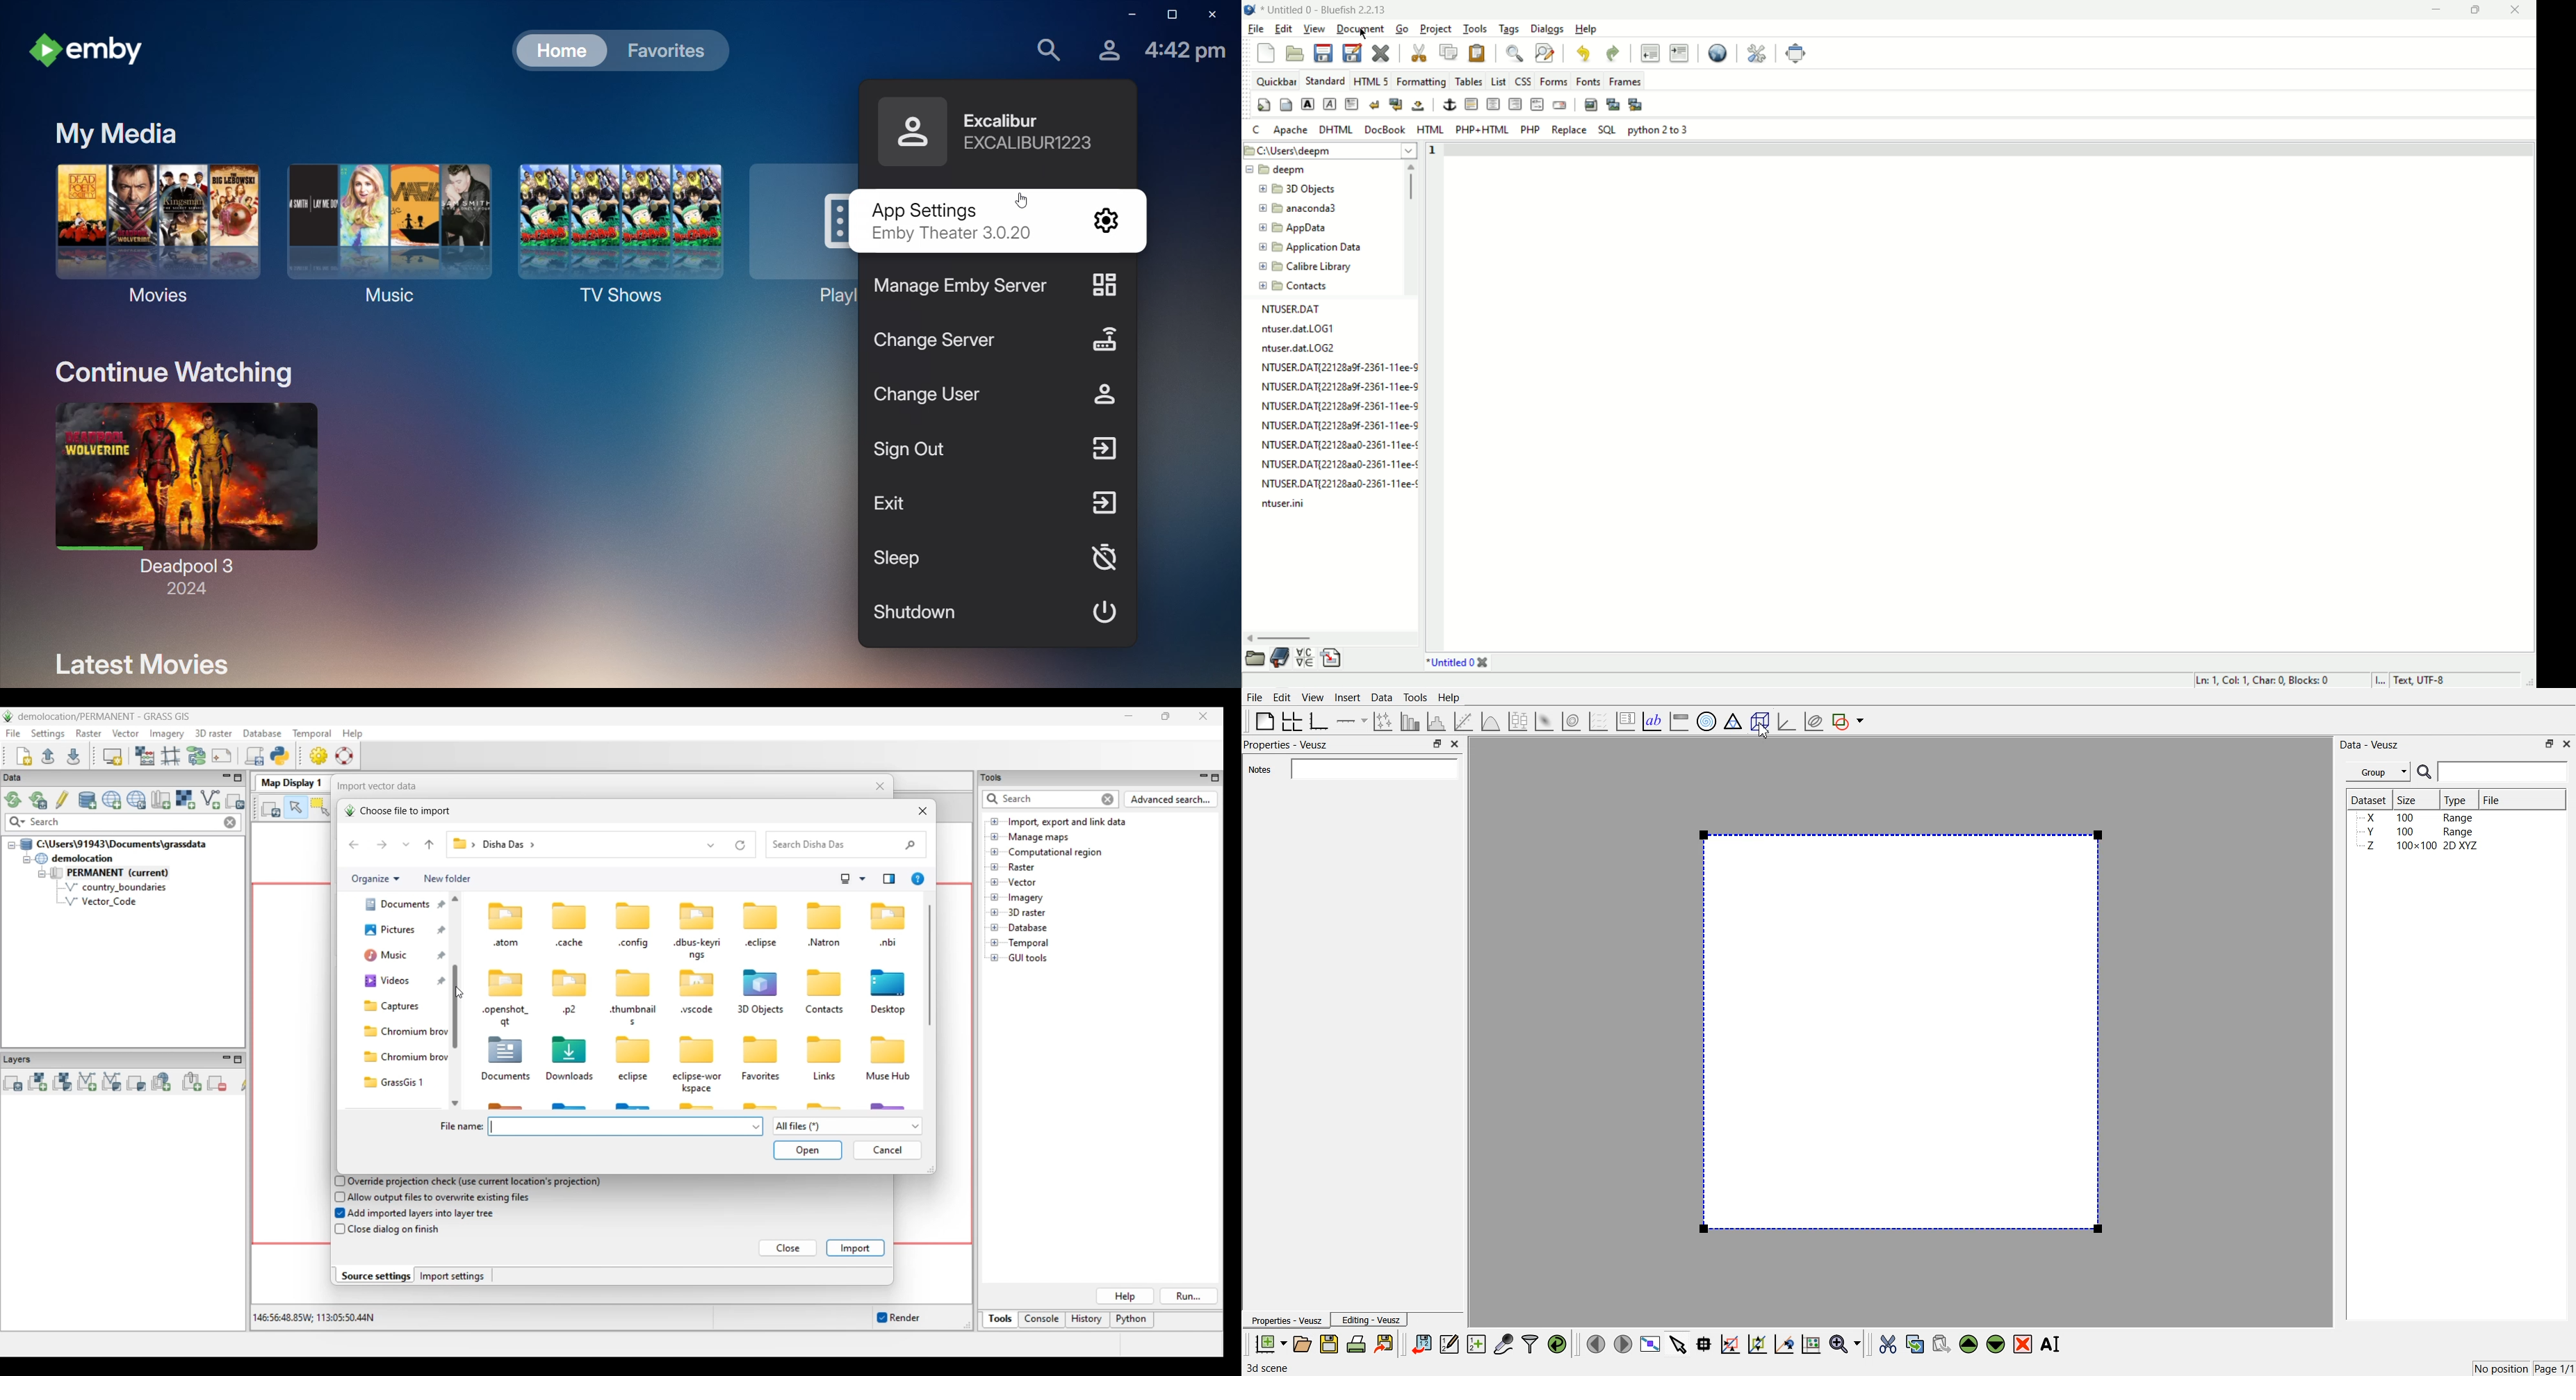  What do you see at coordinates (1469, 82) in the screenshot?
I see `tables` at bounding box center [1469, 82].